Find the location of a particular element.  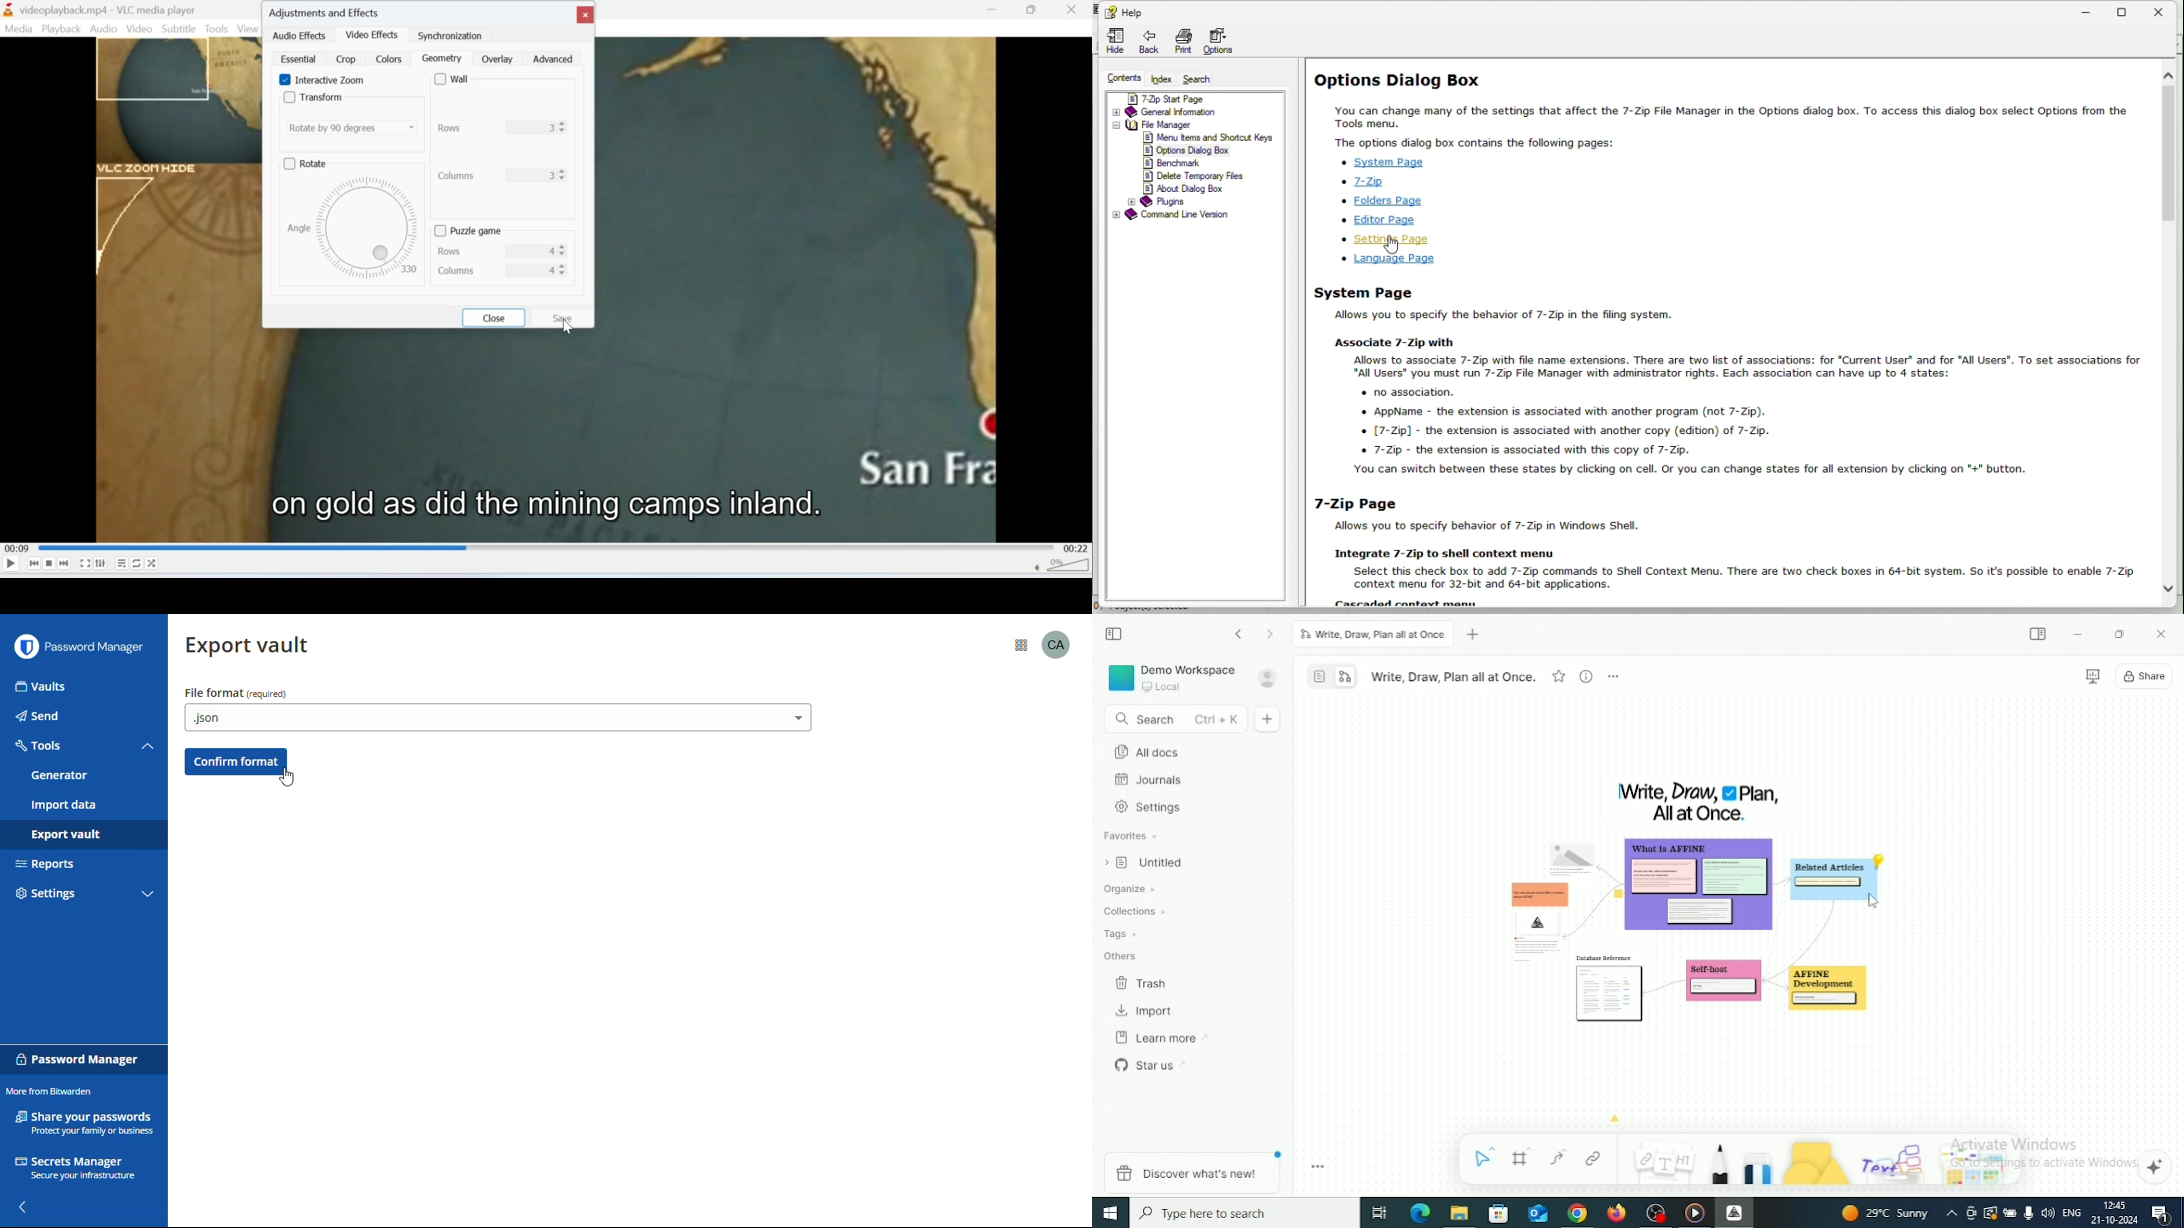

Type here to search is located at coordinates (1245, 1212).